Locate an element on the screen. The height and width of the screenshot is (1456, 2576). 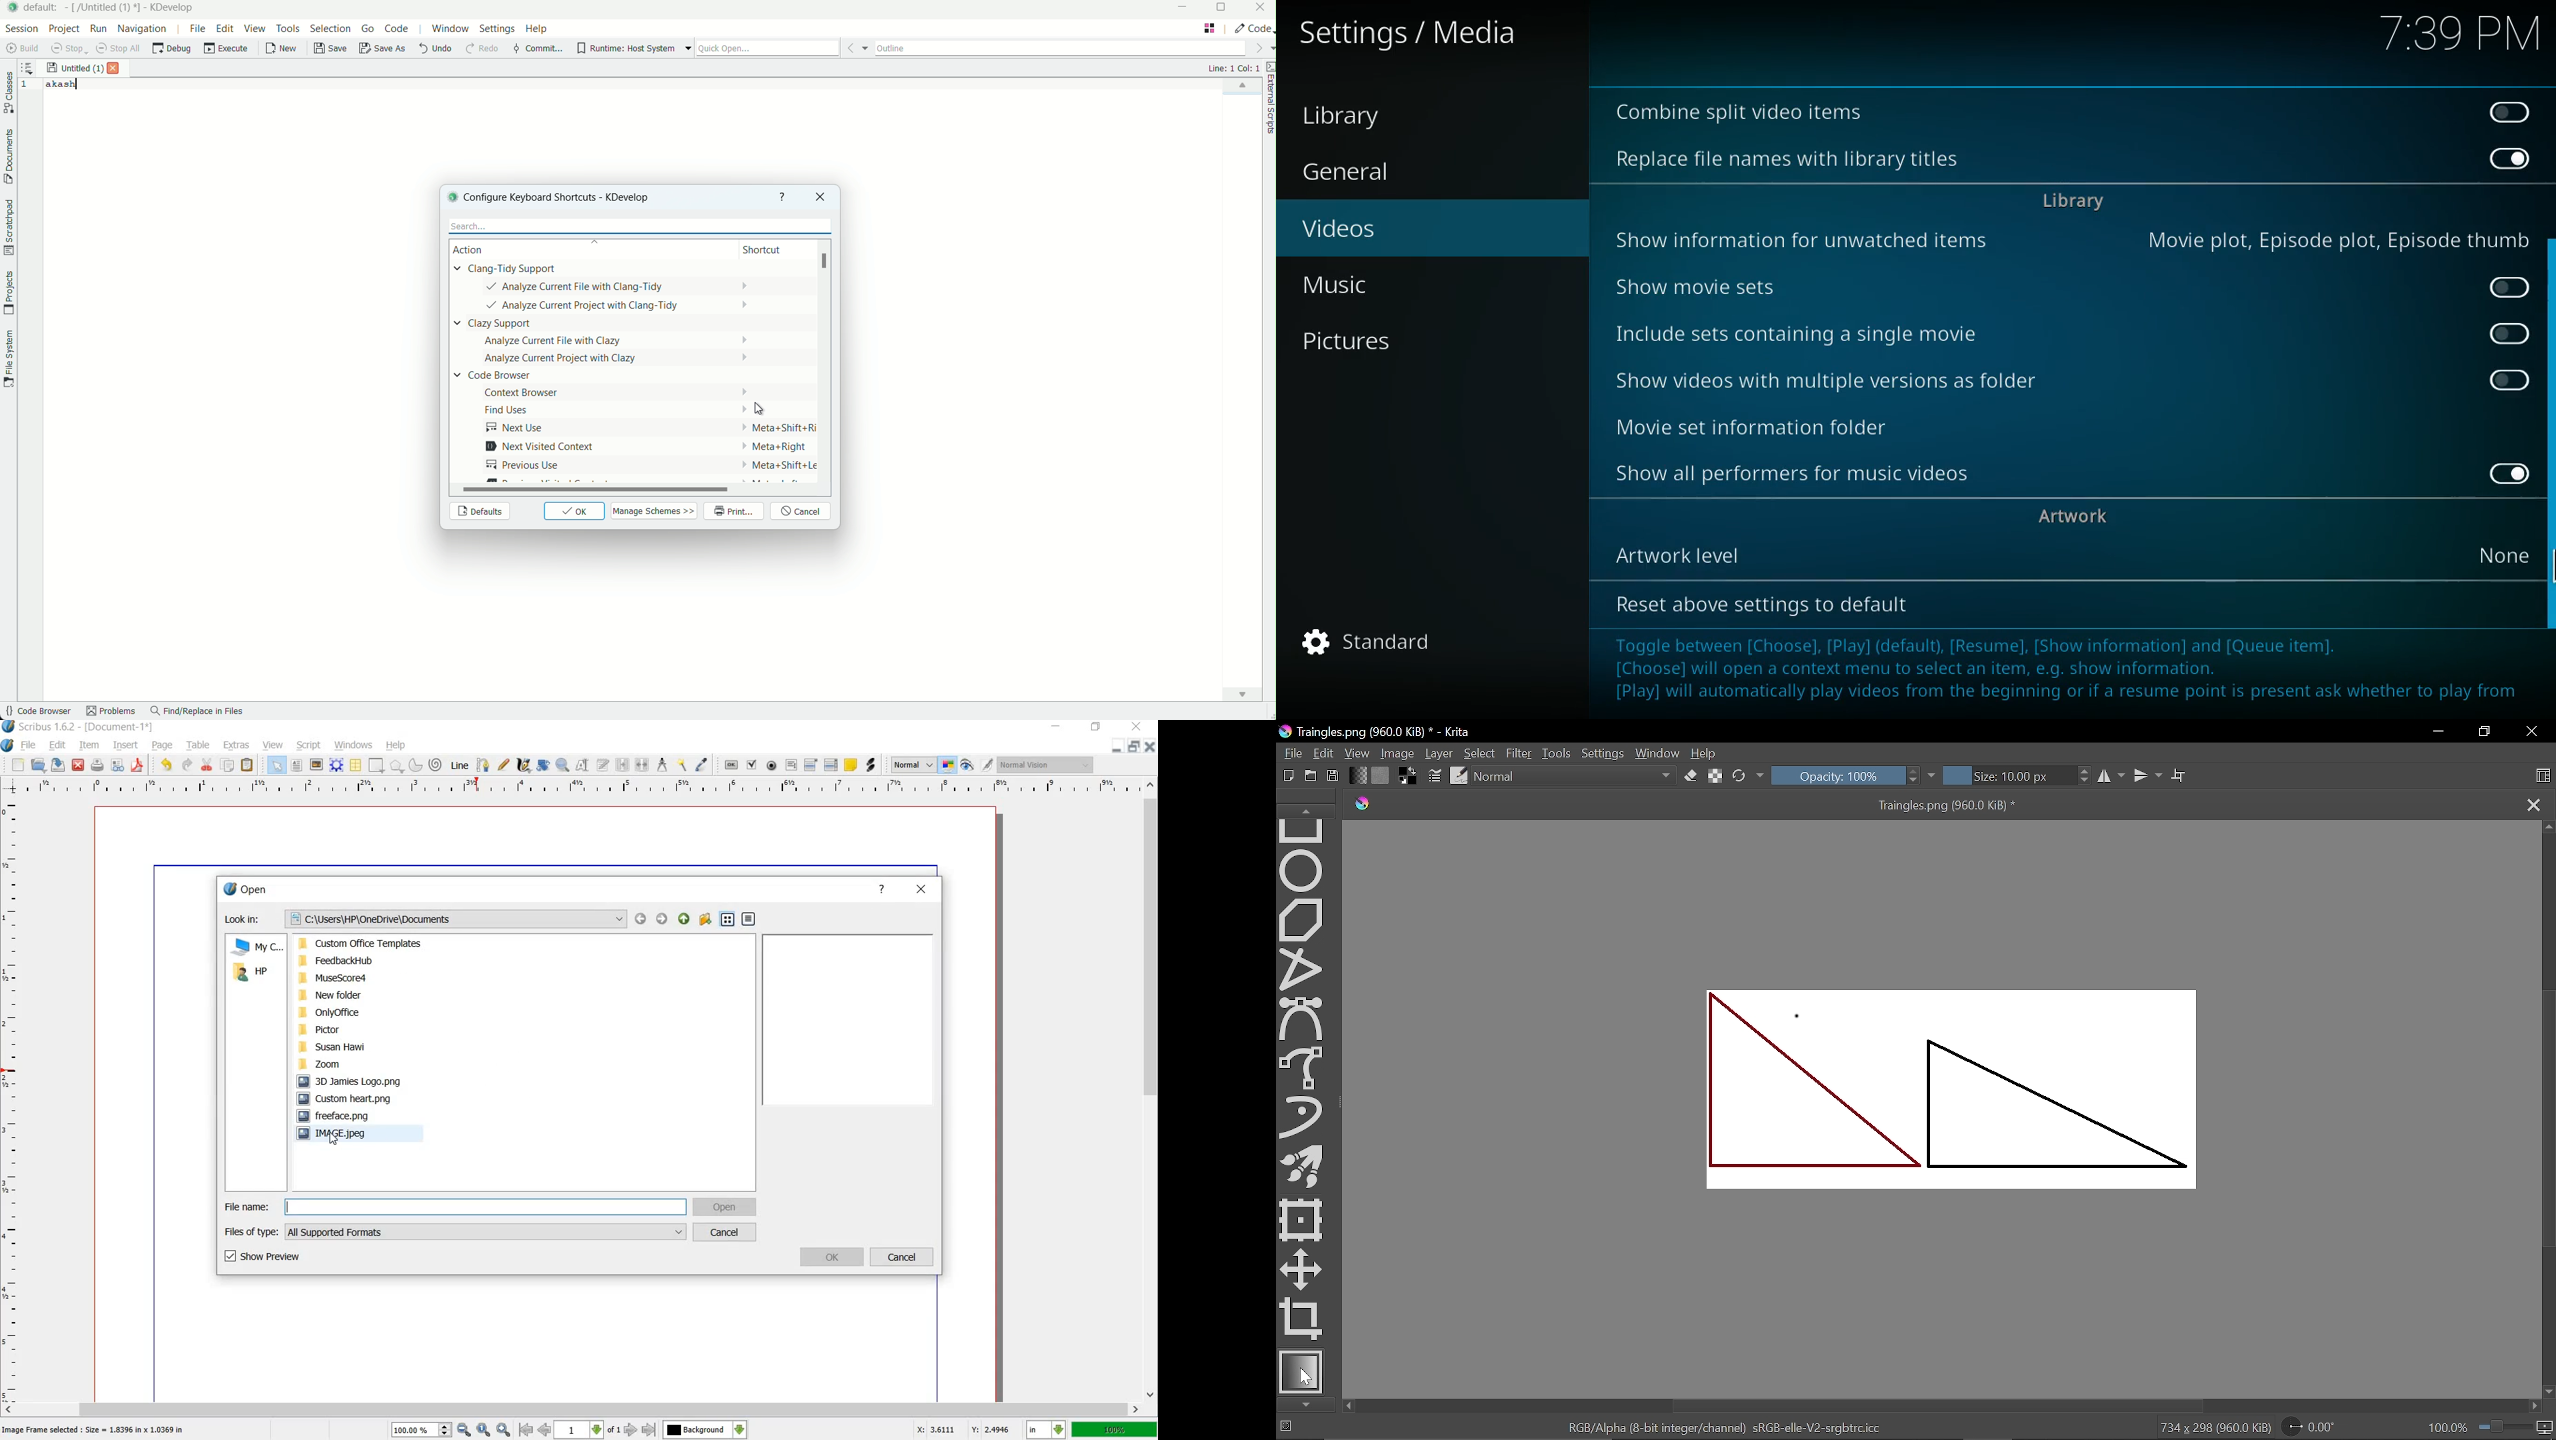
3D Jamies Logo.png is located at coordinates (349, 1081).